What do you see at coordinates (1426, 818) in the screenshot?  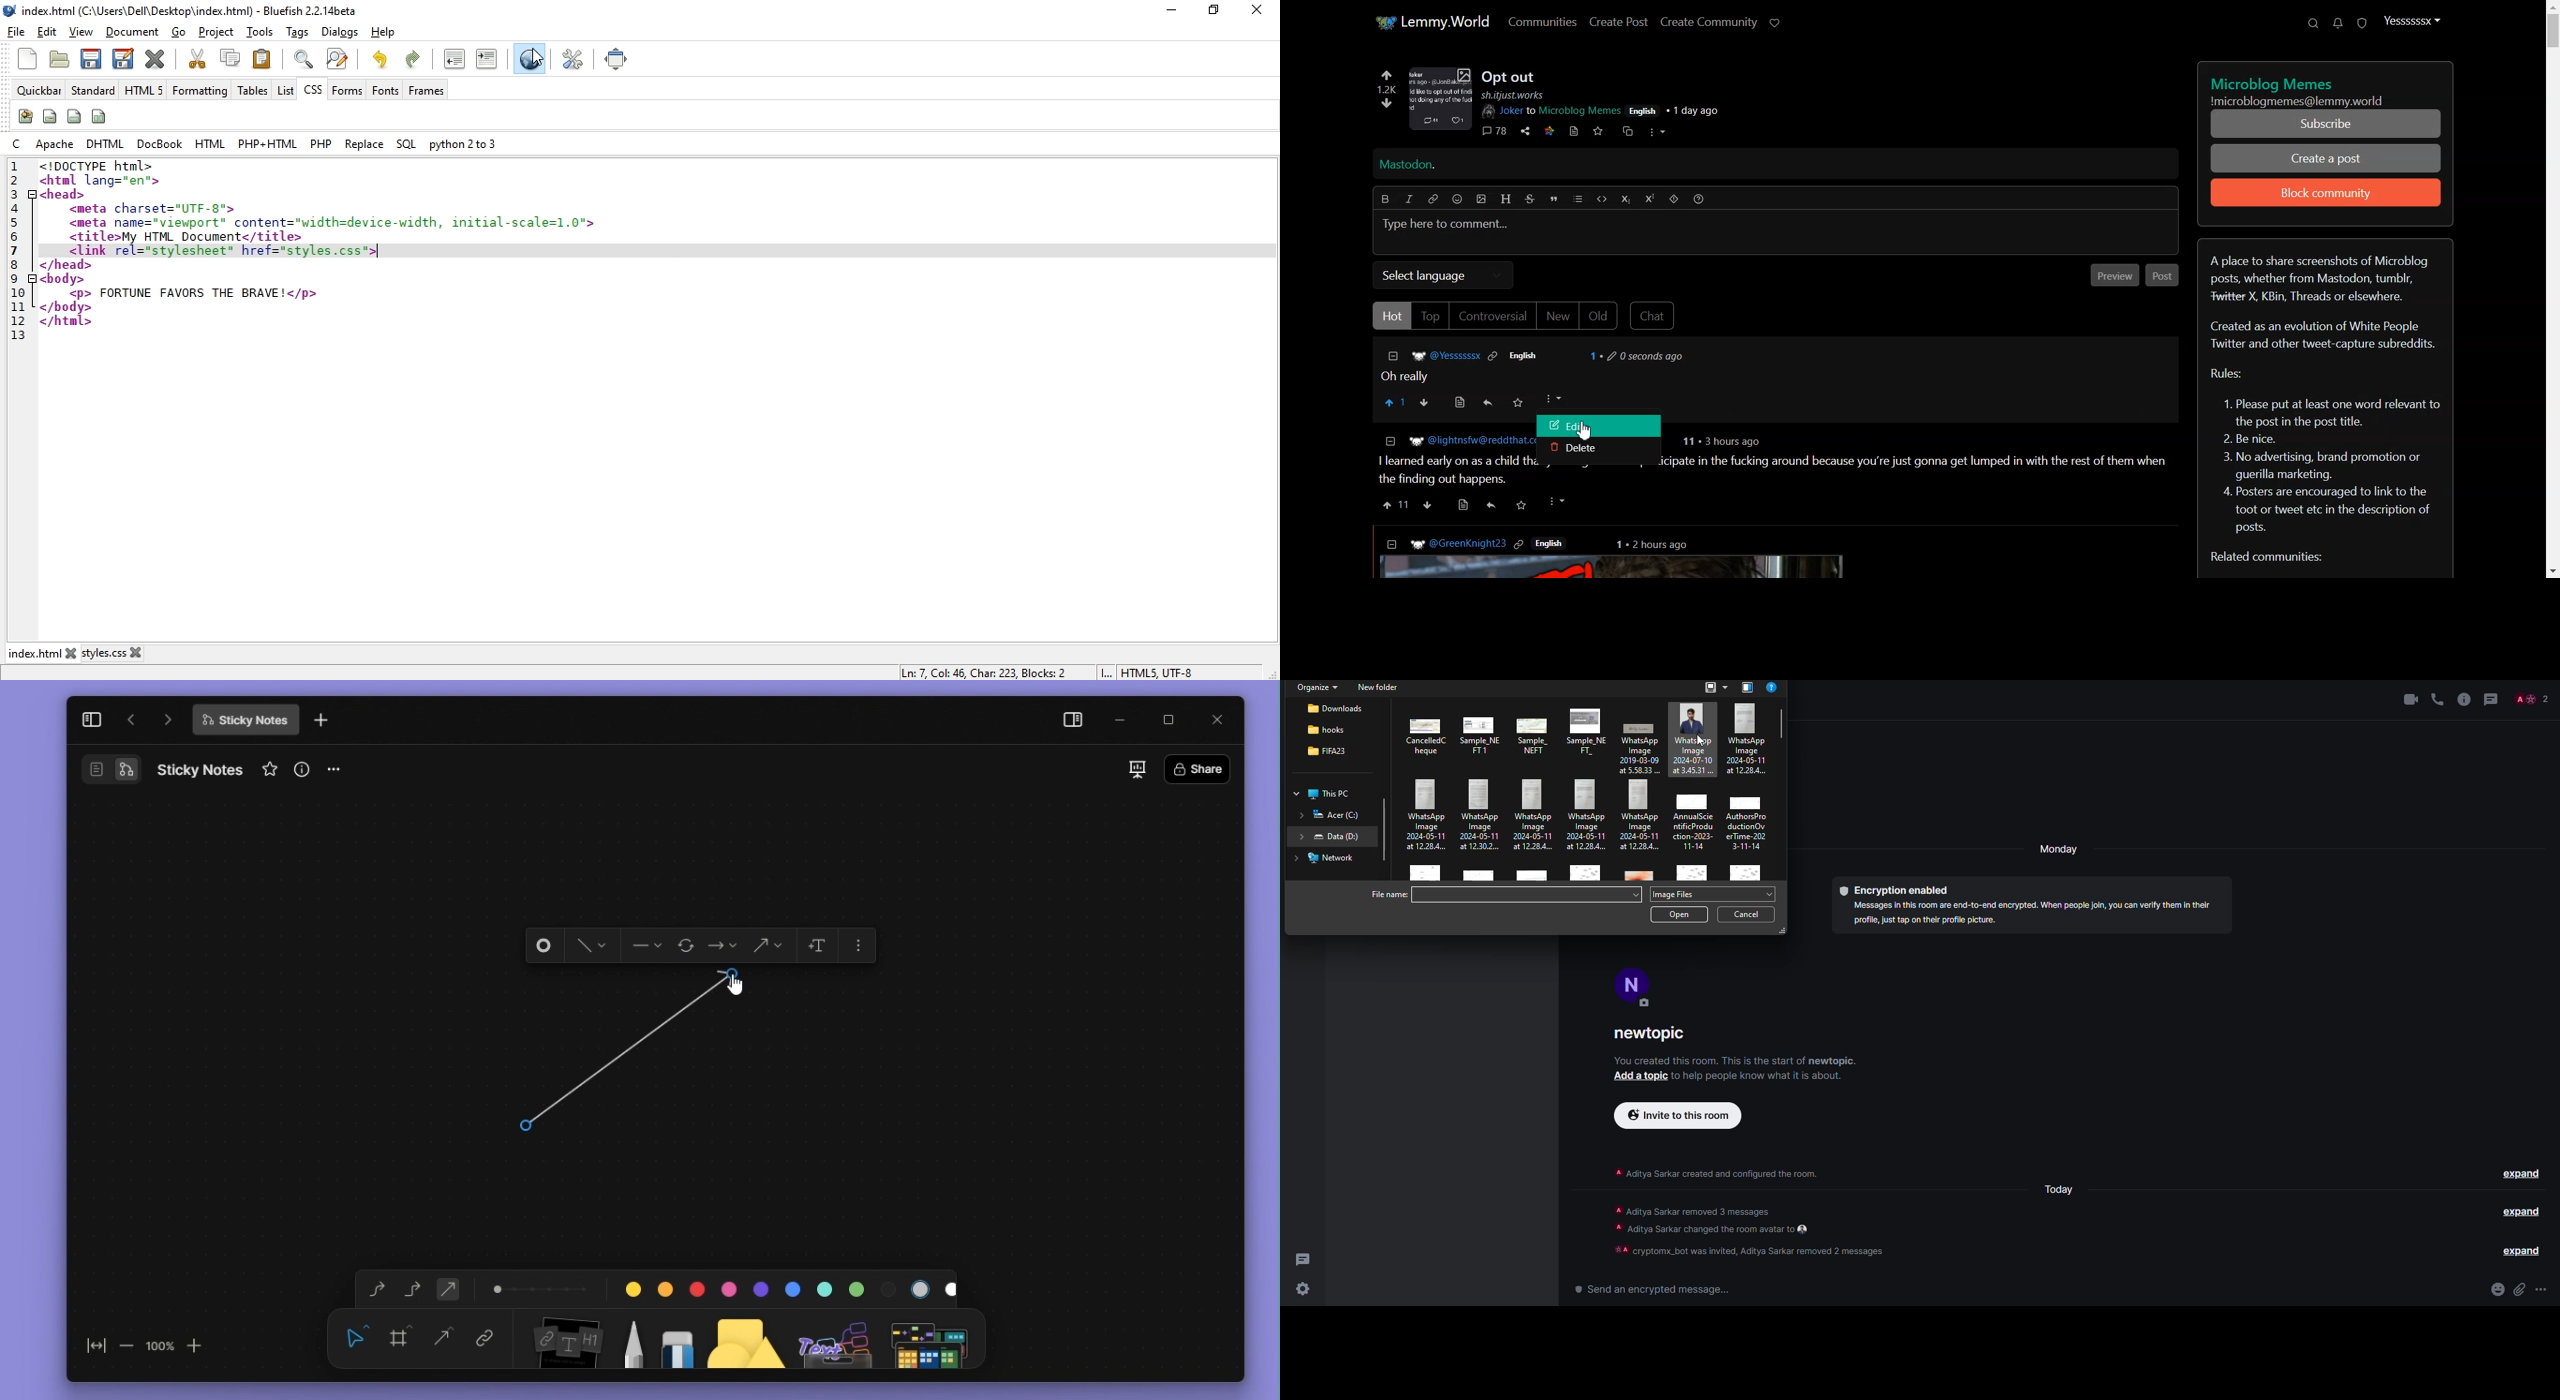 I see `click to select` at bounding box center [1426, 818].